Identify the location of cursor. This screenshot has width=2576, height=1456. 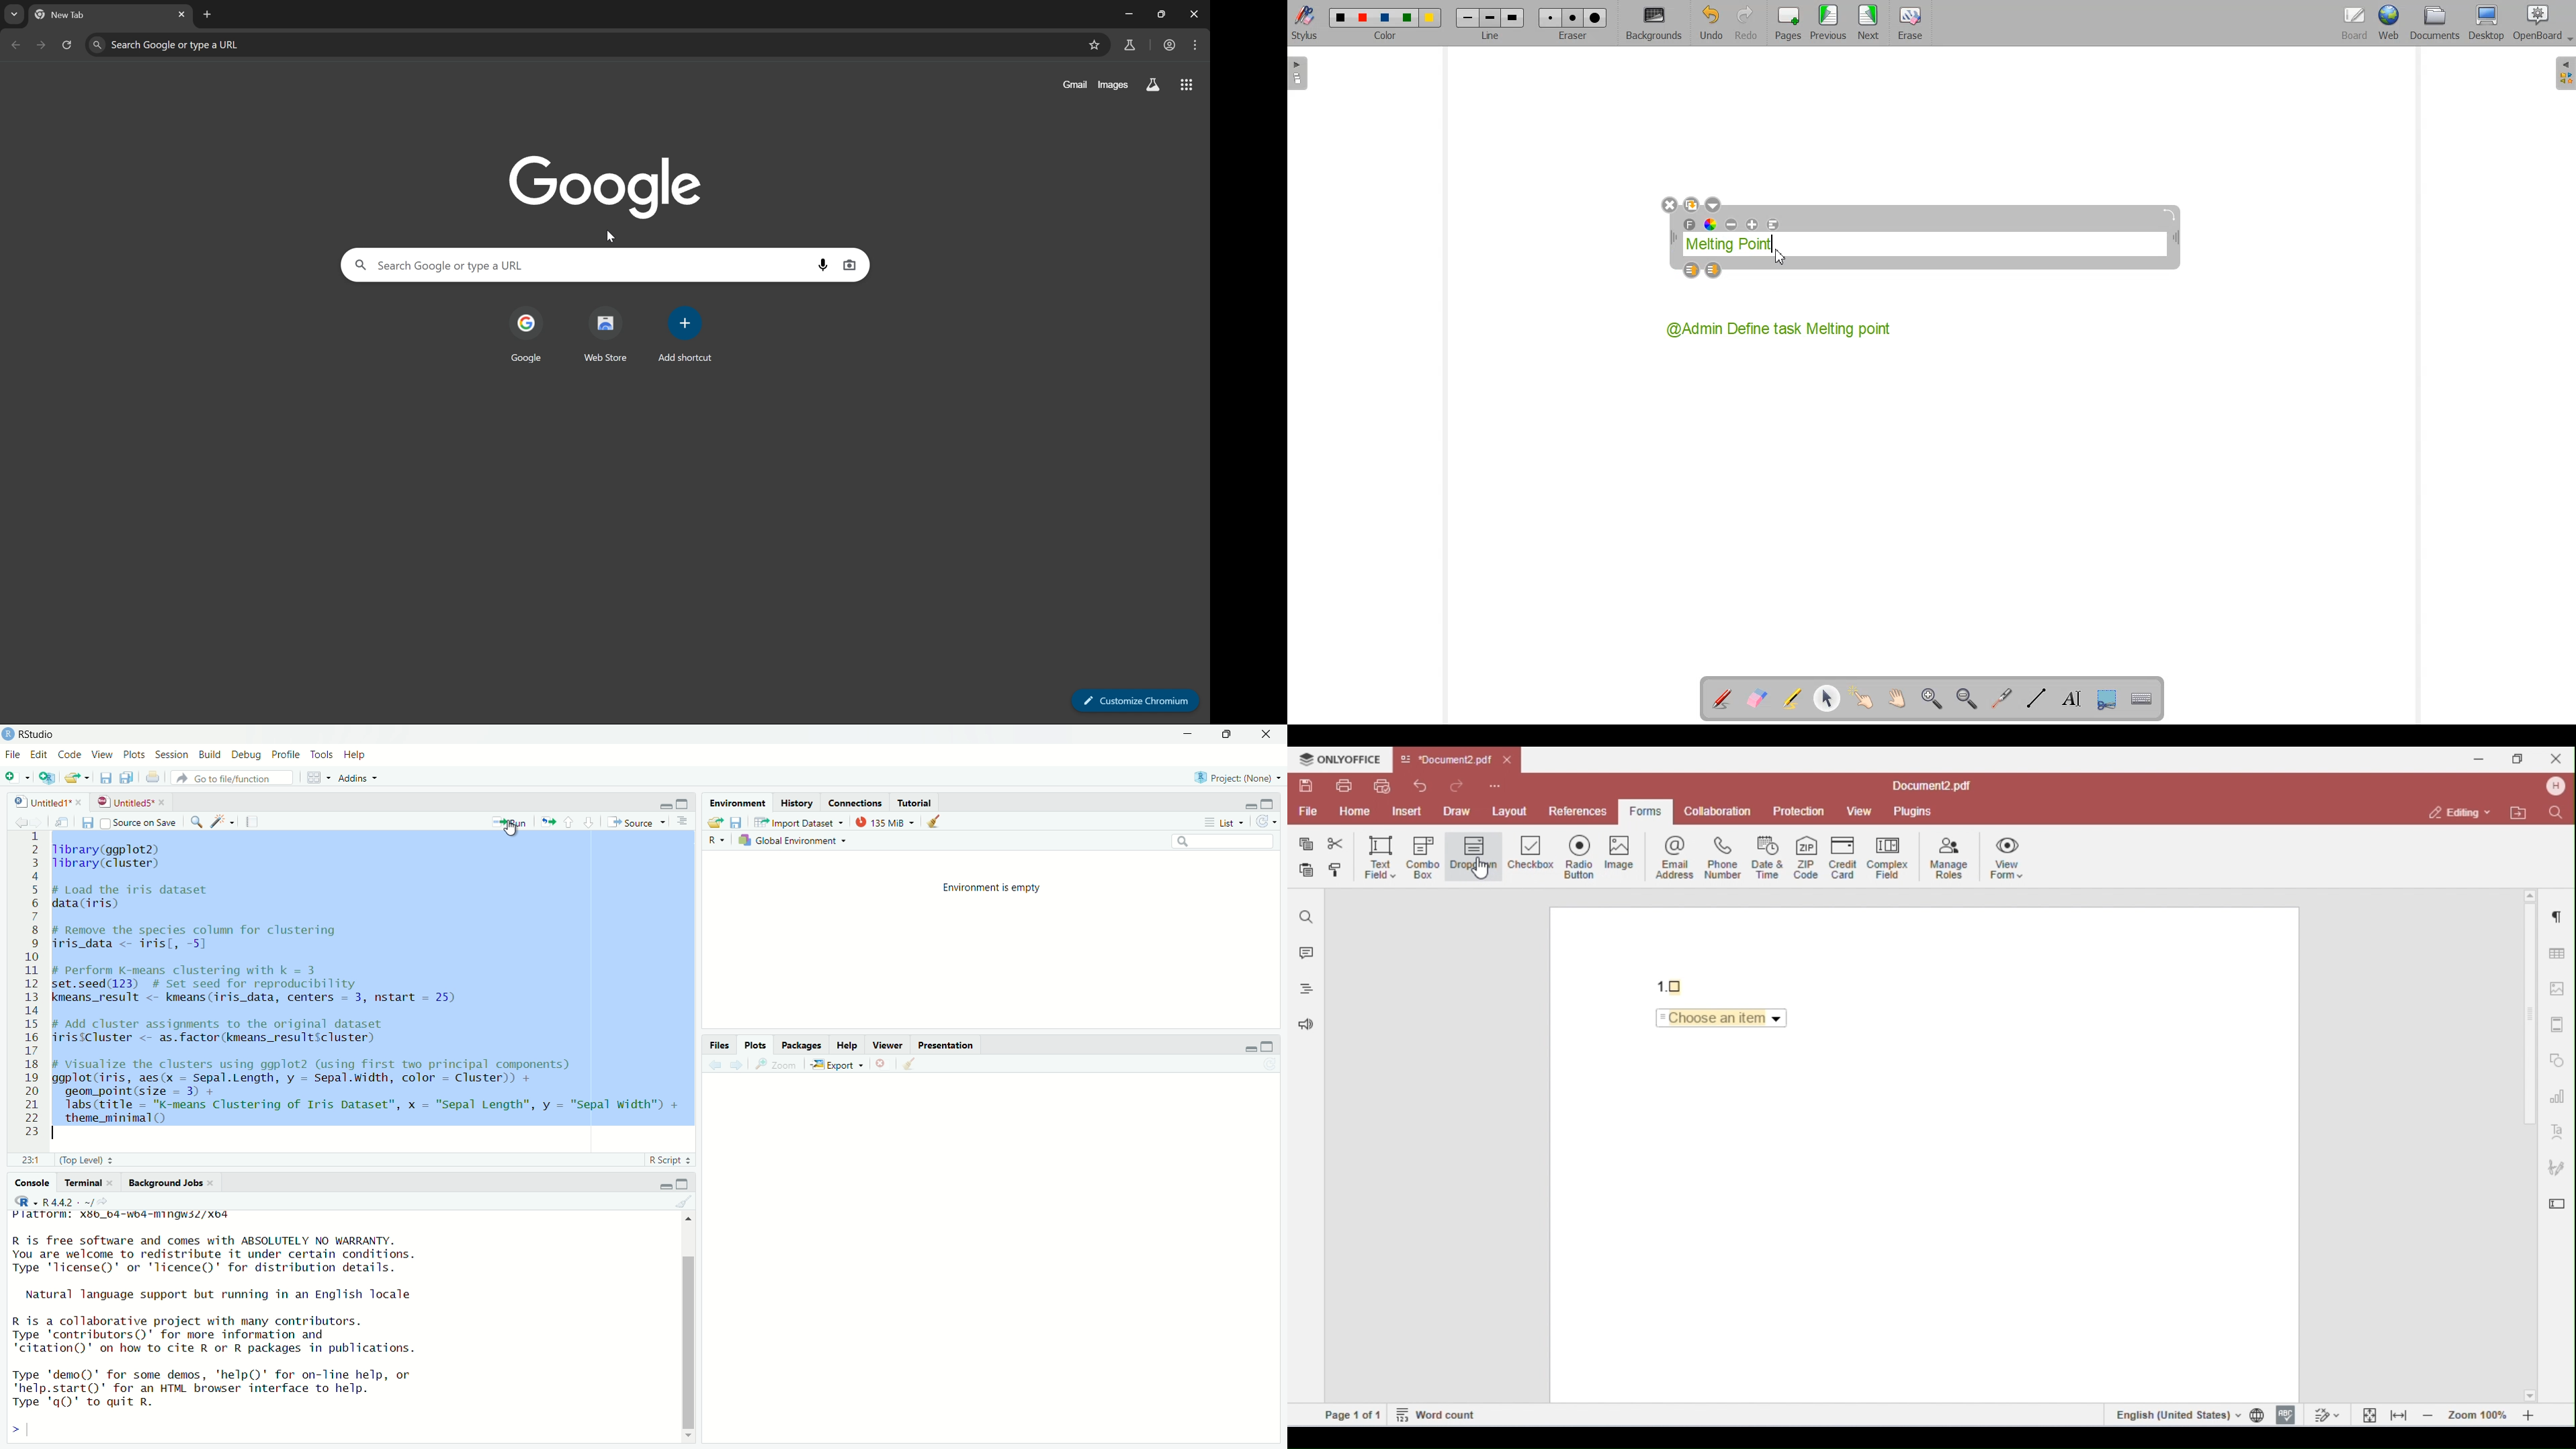
(512, 830).